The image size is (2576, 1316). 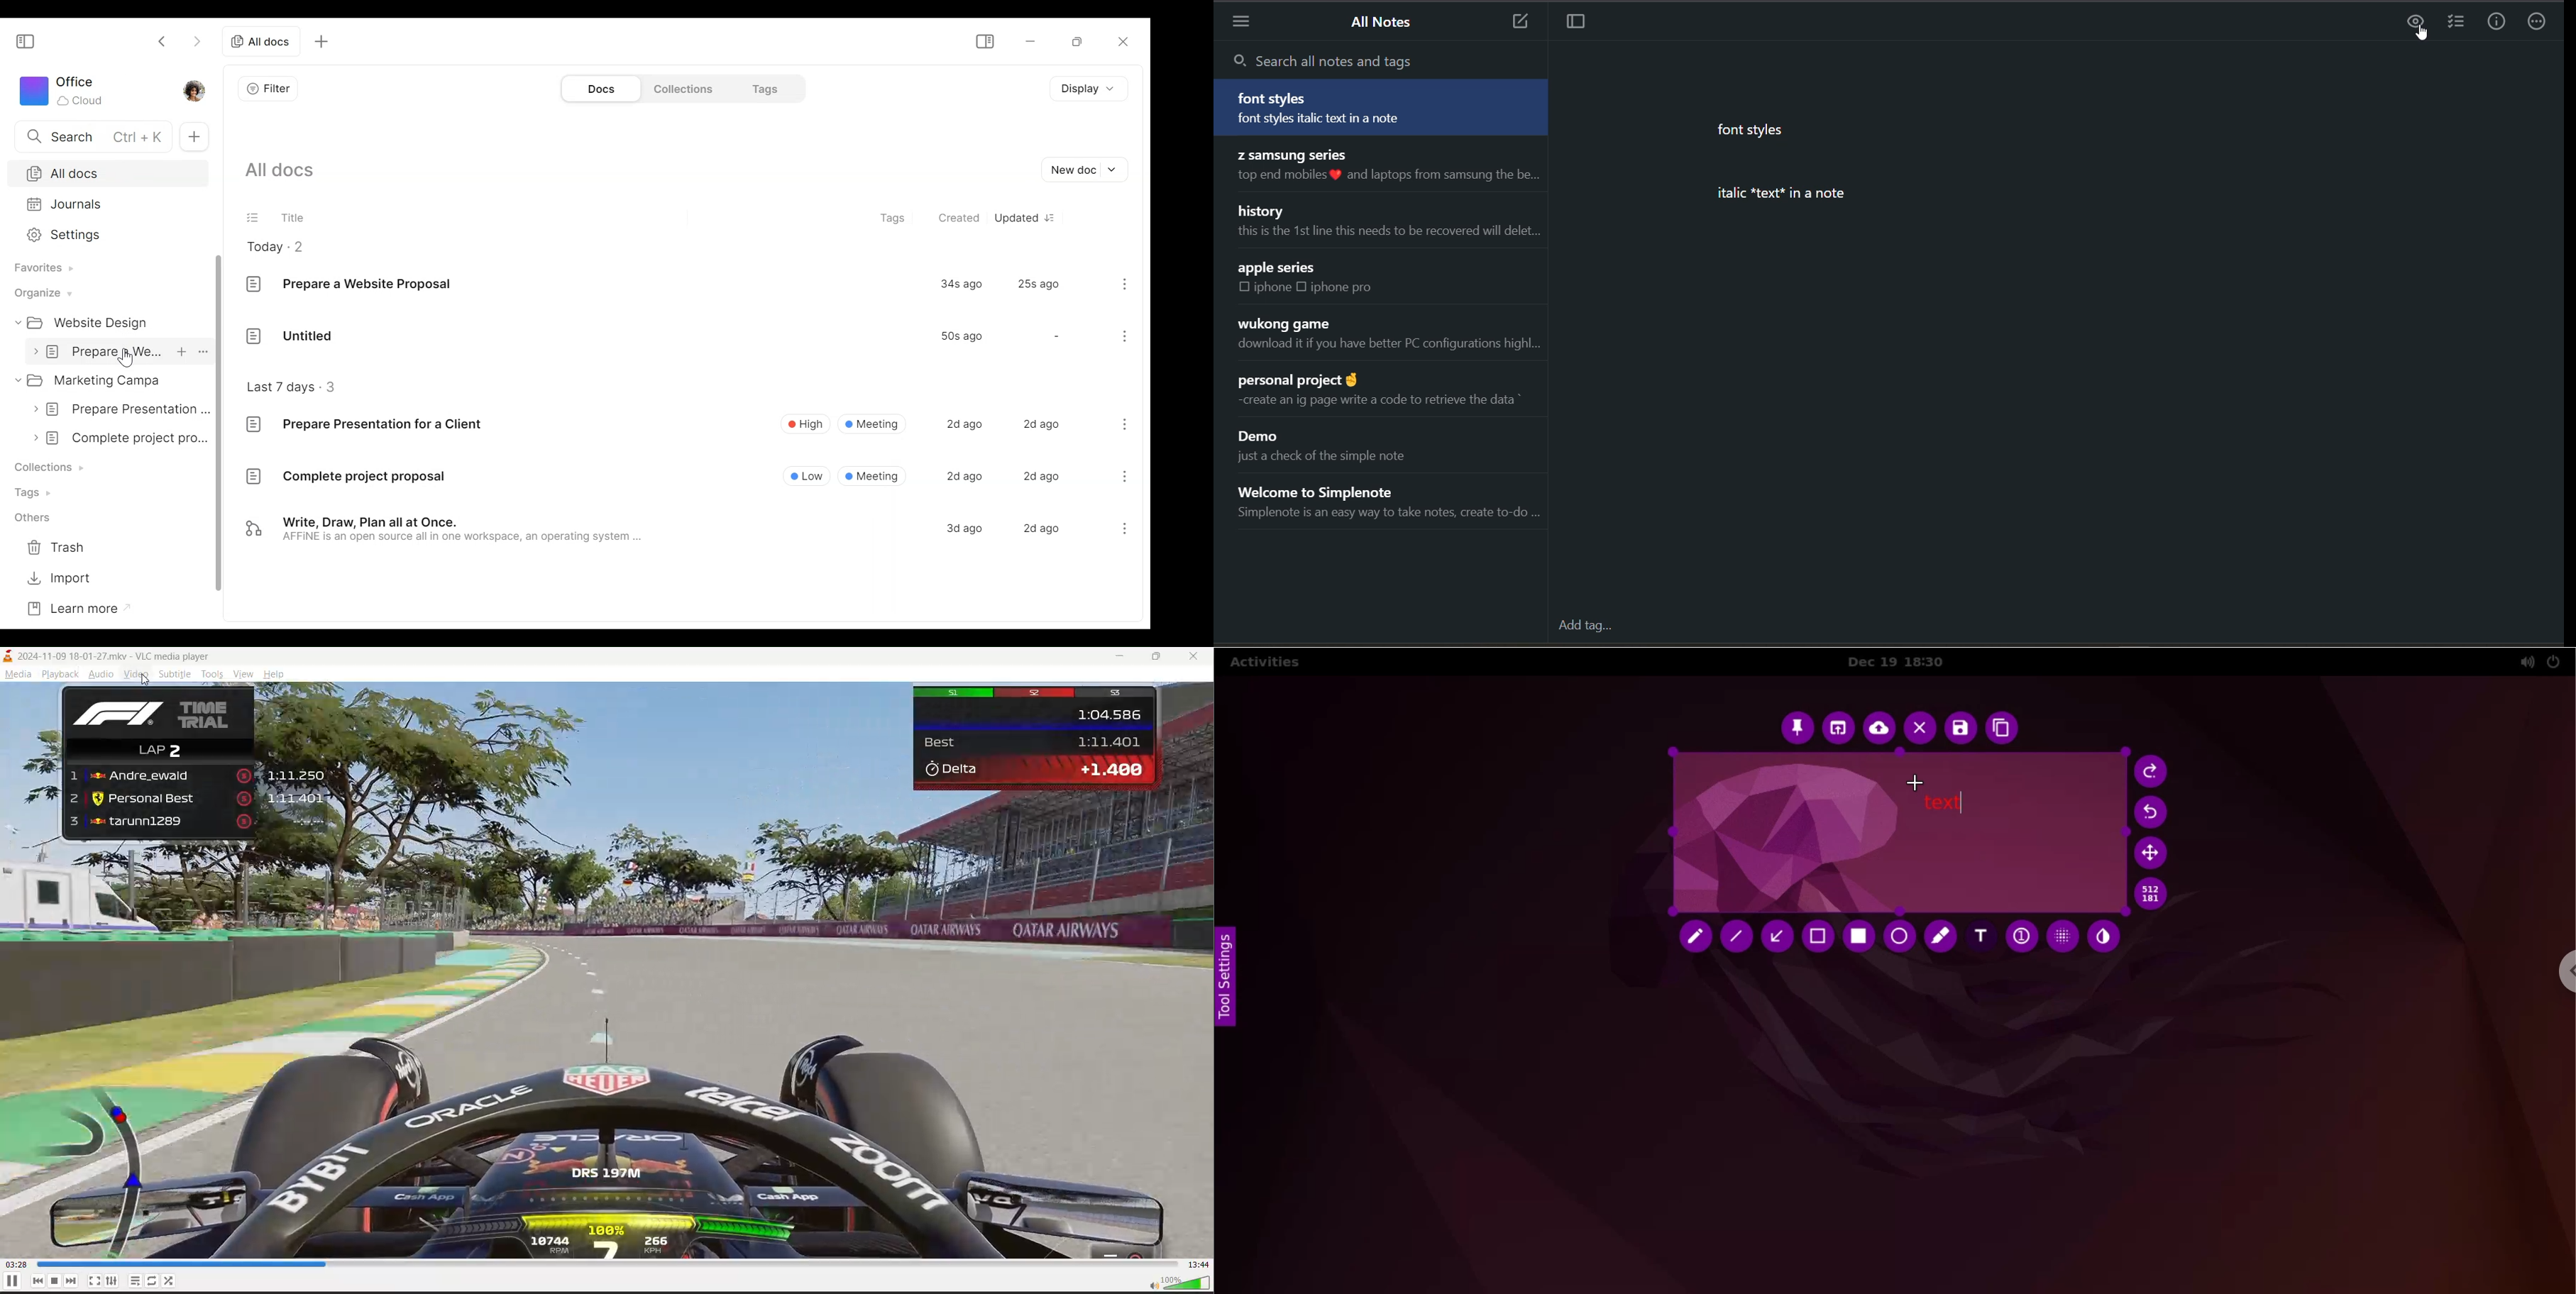 I want to click on Last 7 days, so click(x=292, y=387).